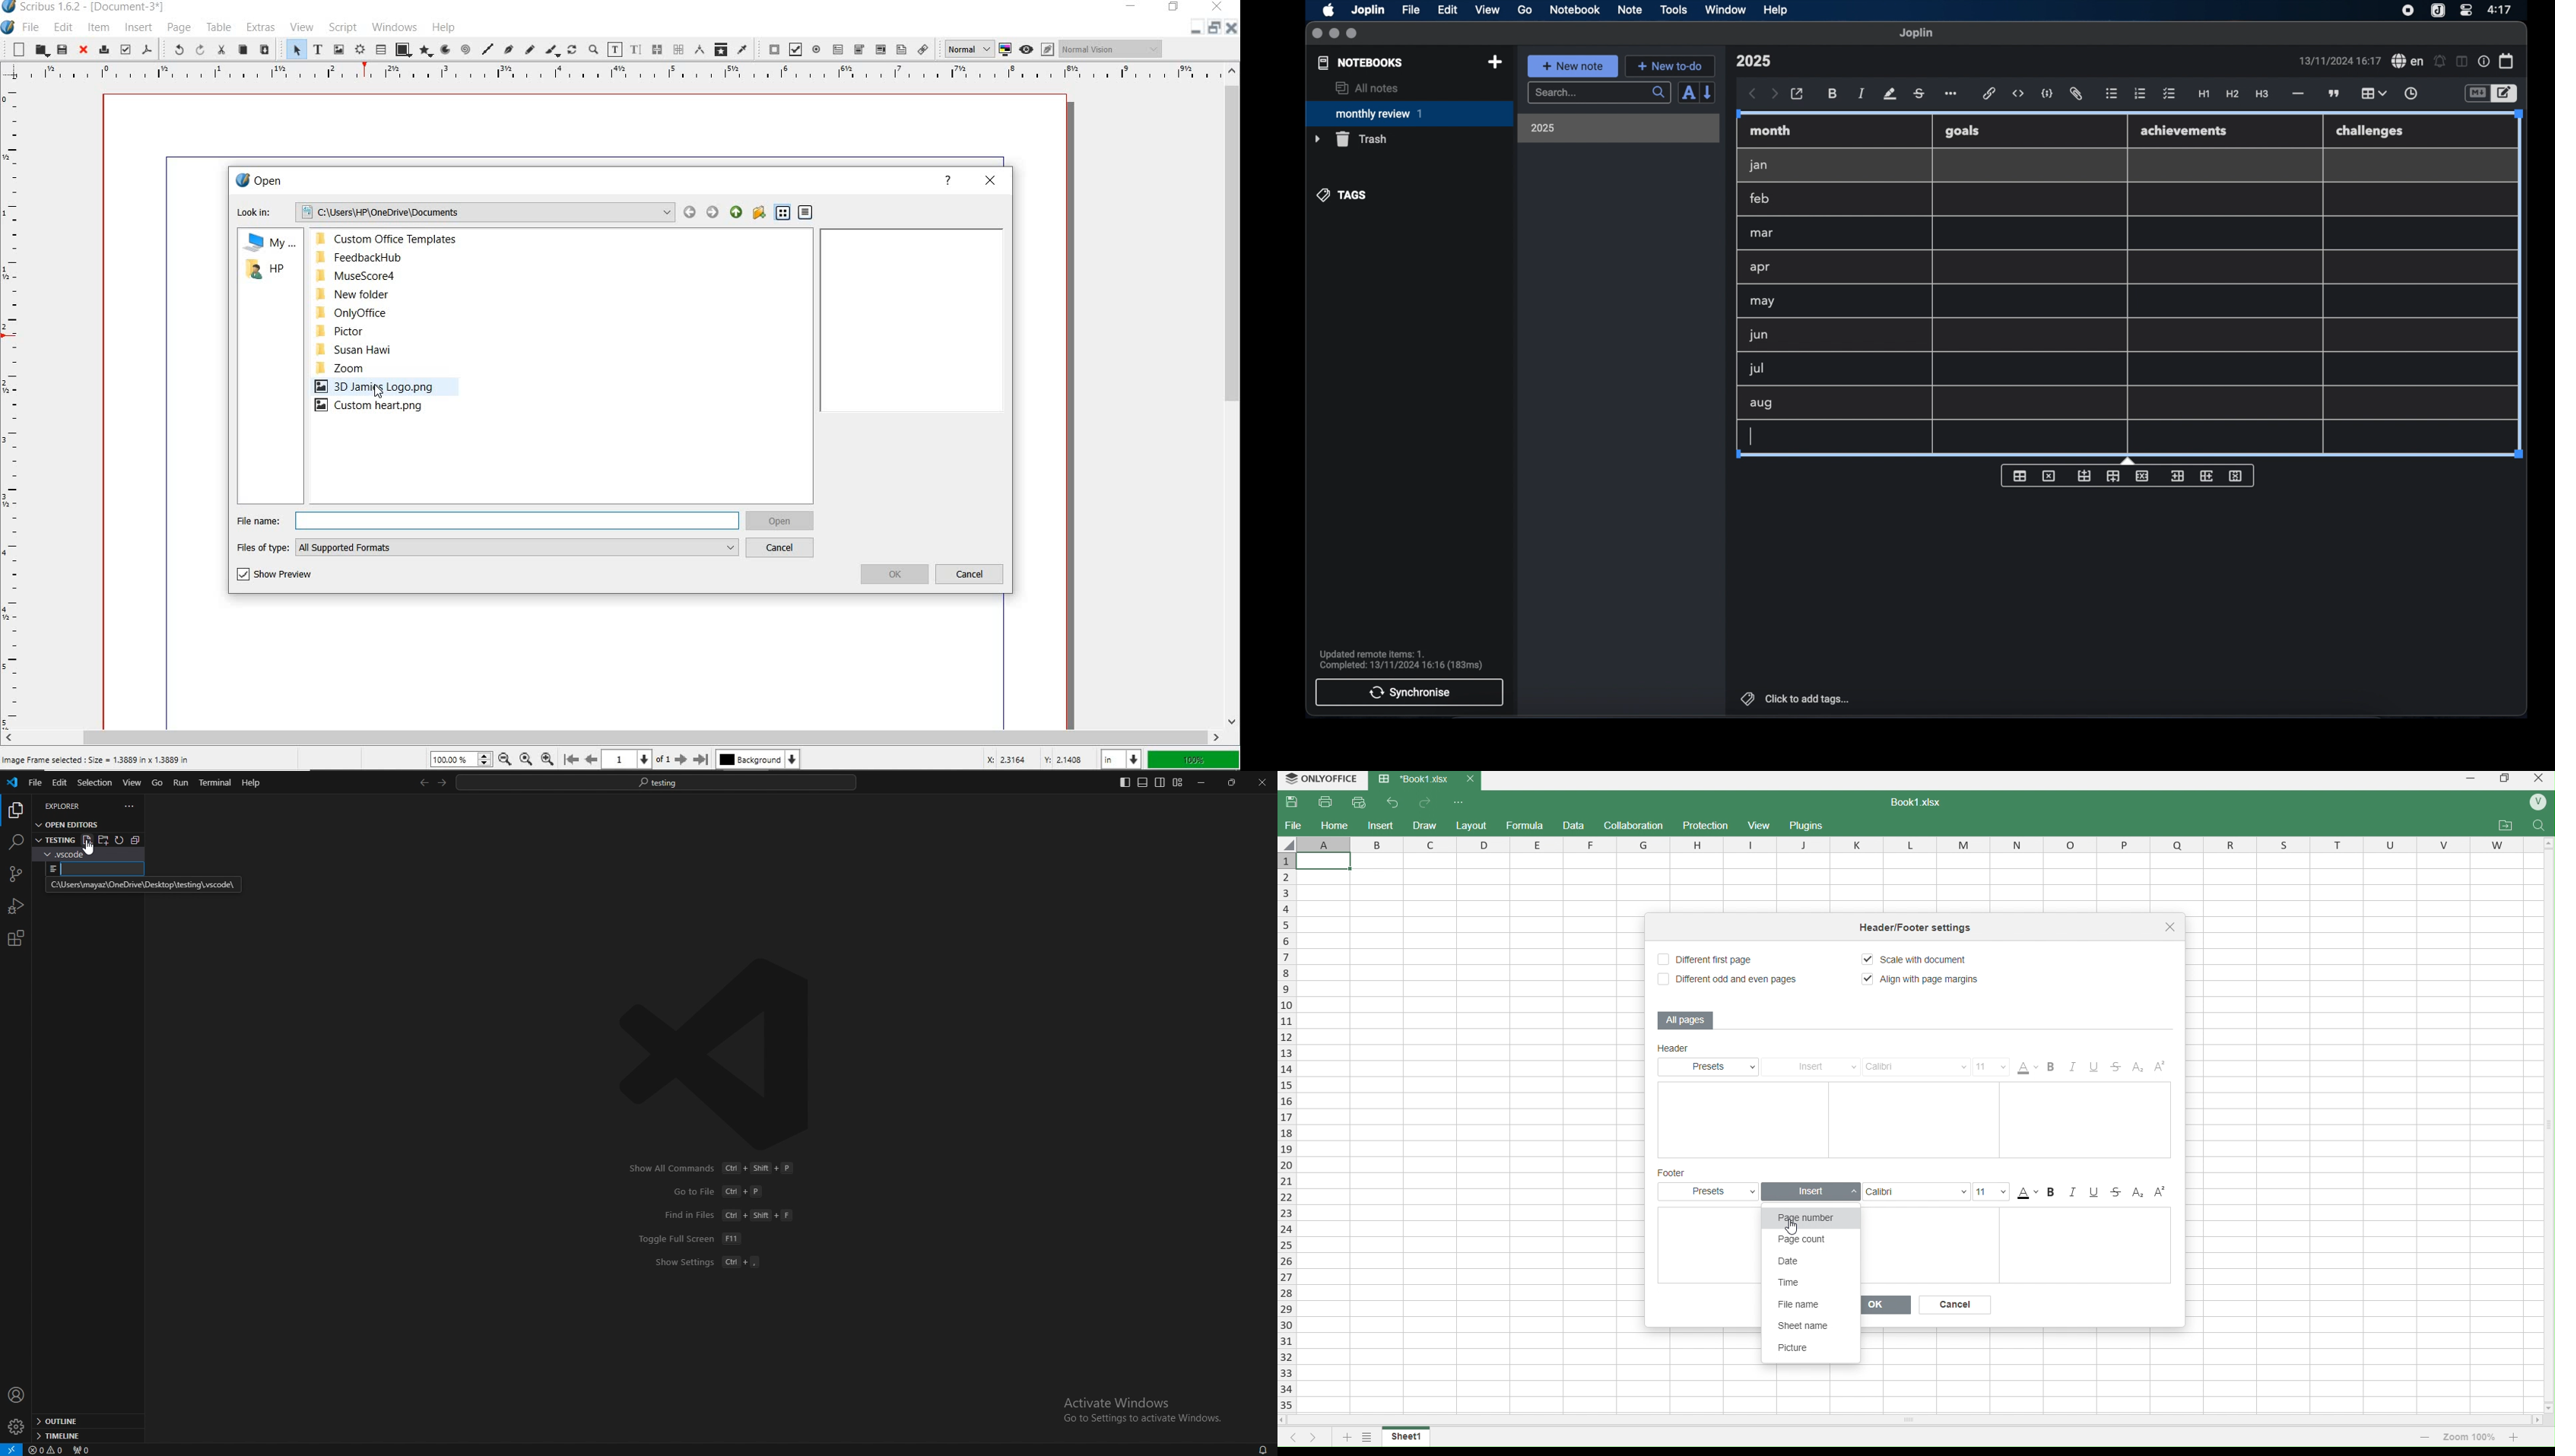  I want to click on IMAGE, so click(374, 386).